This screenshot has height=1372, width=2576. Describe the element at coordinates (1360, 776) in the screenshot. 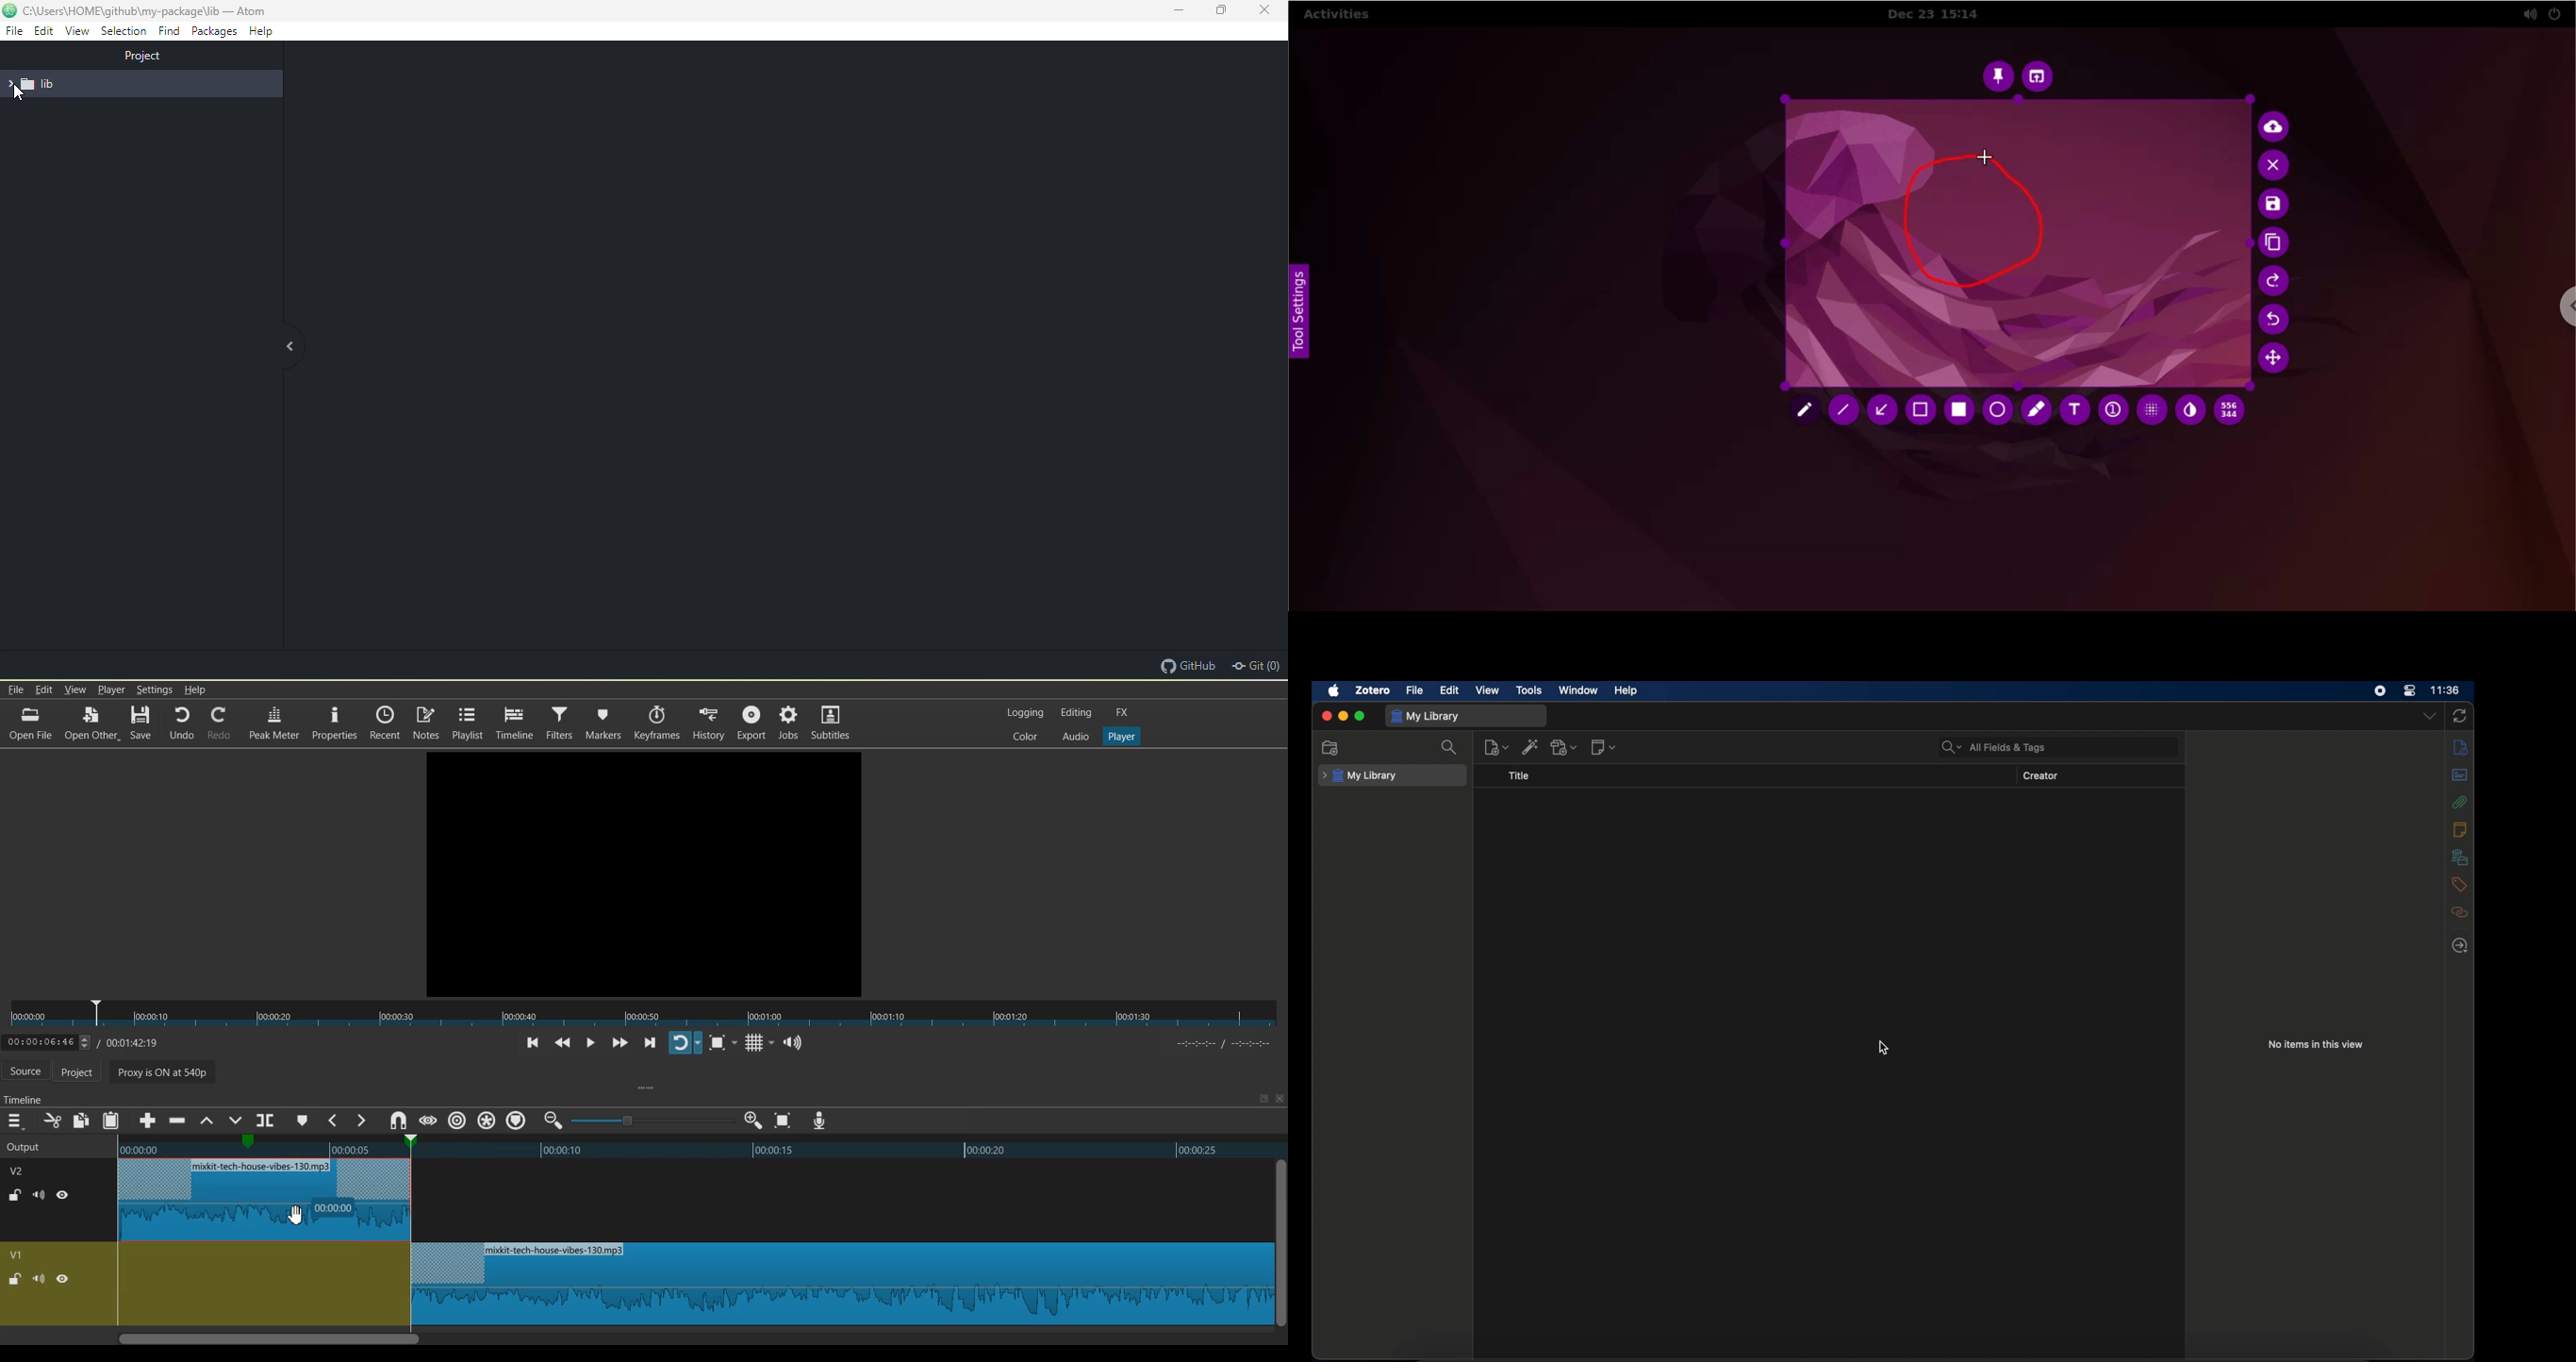

I see `my library` at that location.